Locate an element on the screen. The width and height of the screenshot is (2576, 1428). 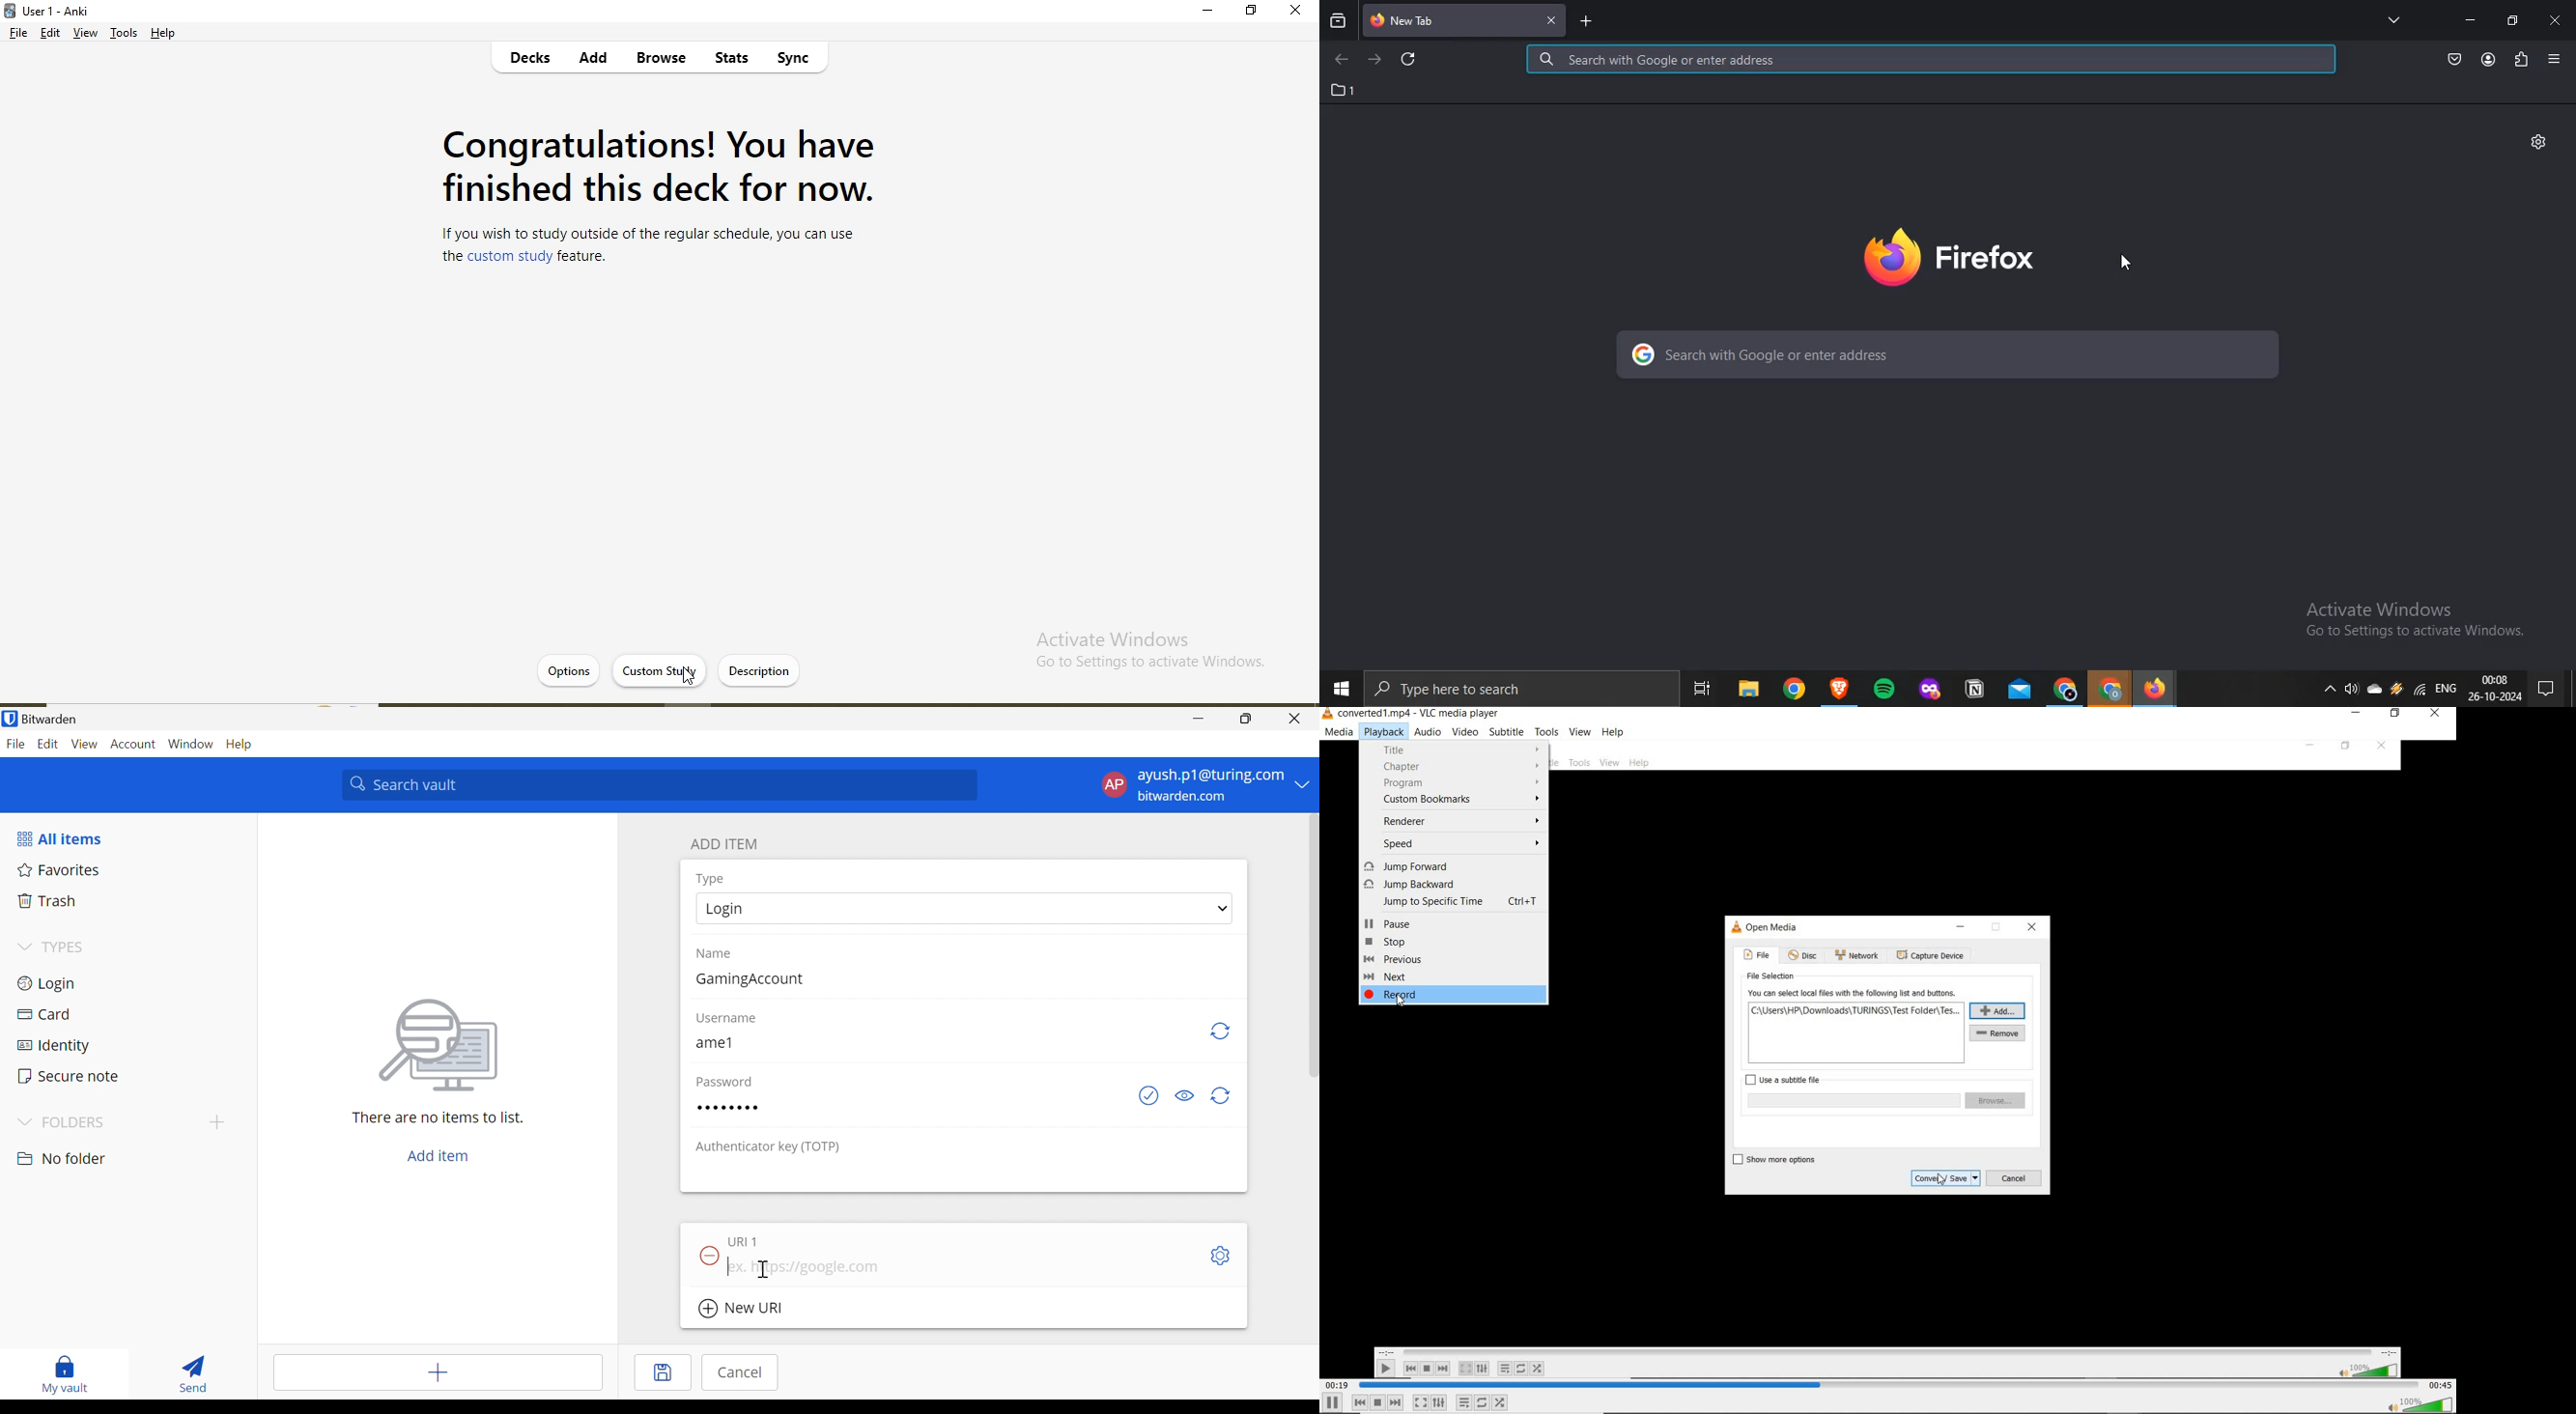
options is located at coordinates (567, 667).